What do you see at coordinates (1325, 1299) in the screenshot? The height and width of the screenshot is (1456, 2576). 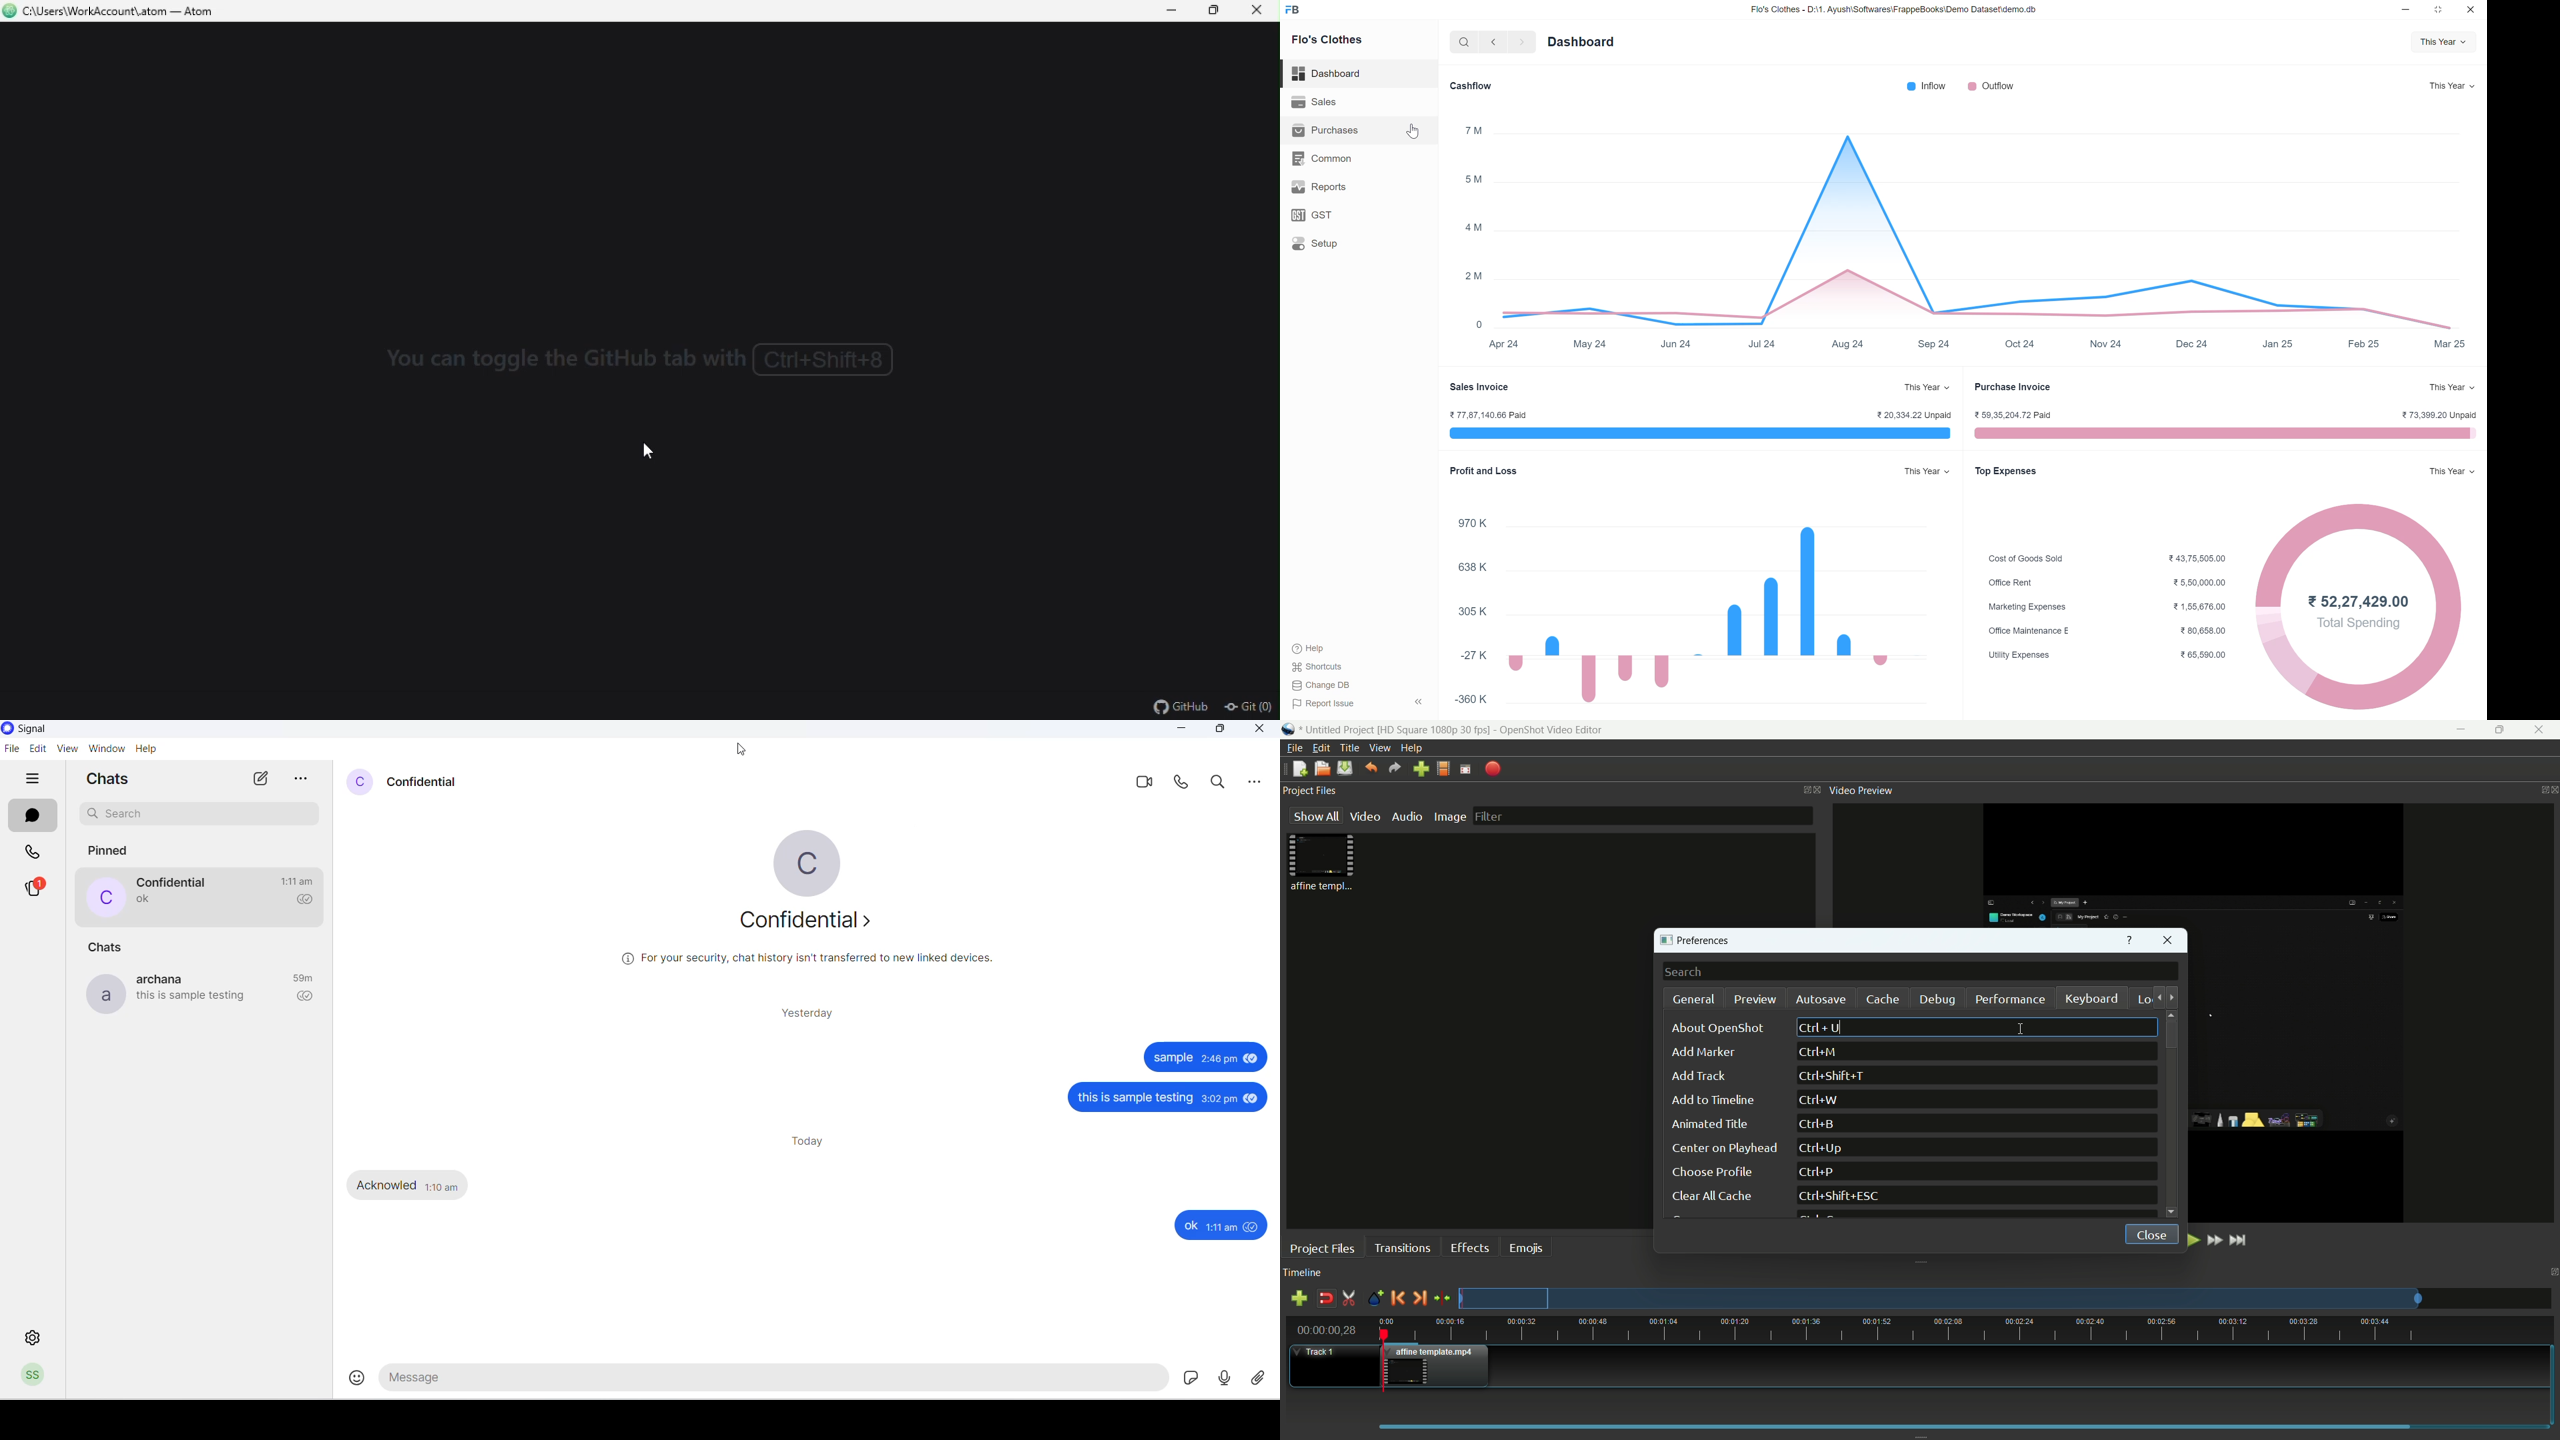 I see `disable snap` at bounding box center [1325, 1299].